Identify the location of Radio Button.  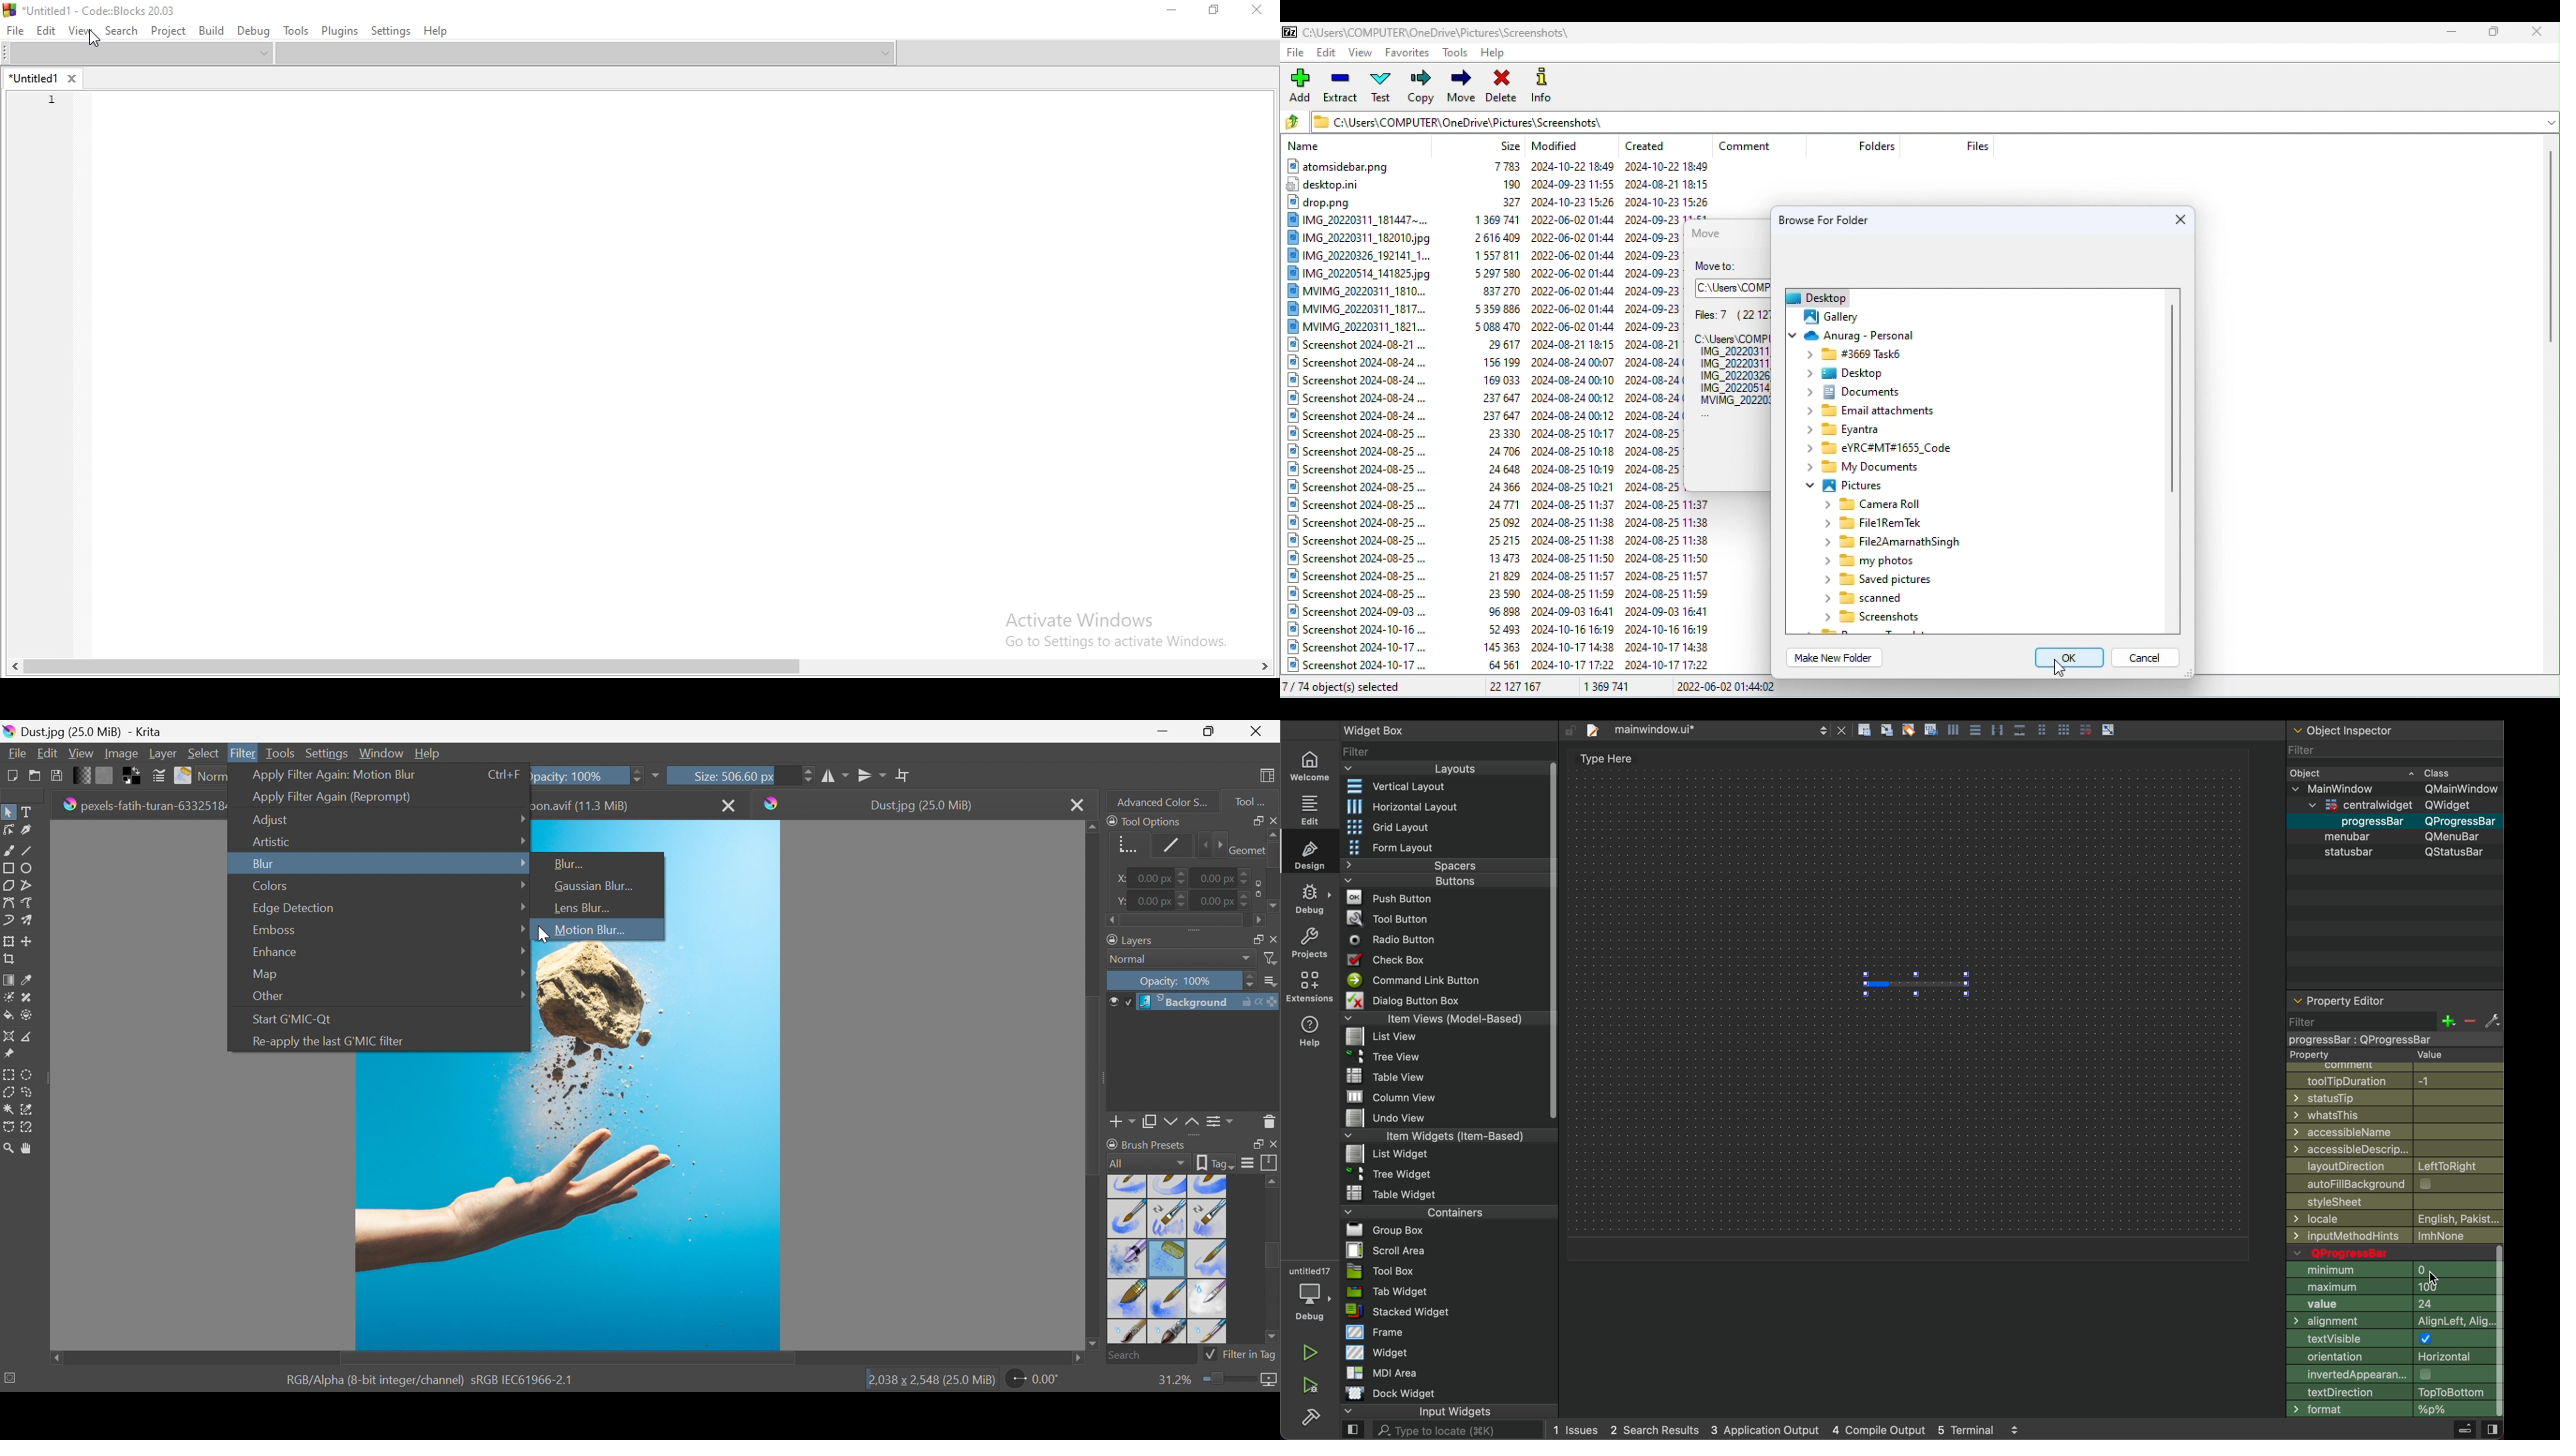
(1396, 940).